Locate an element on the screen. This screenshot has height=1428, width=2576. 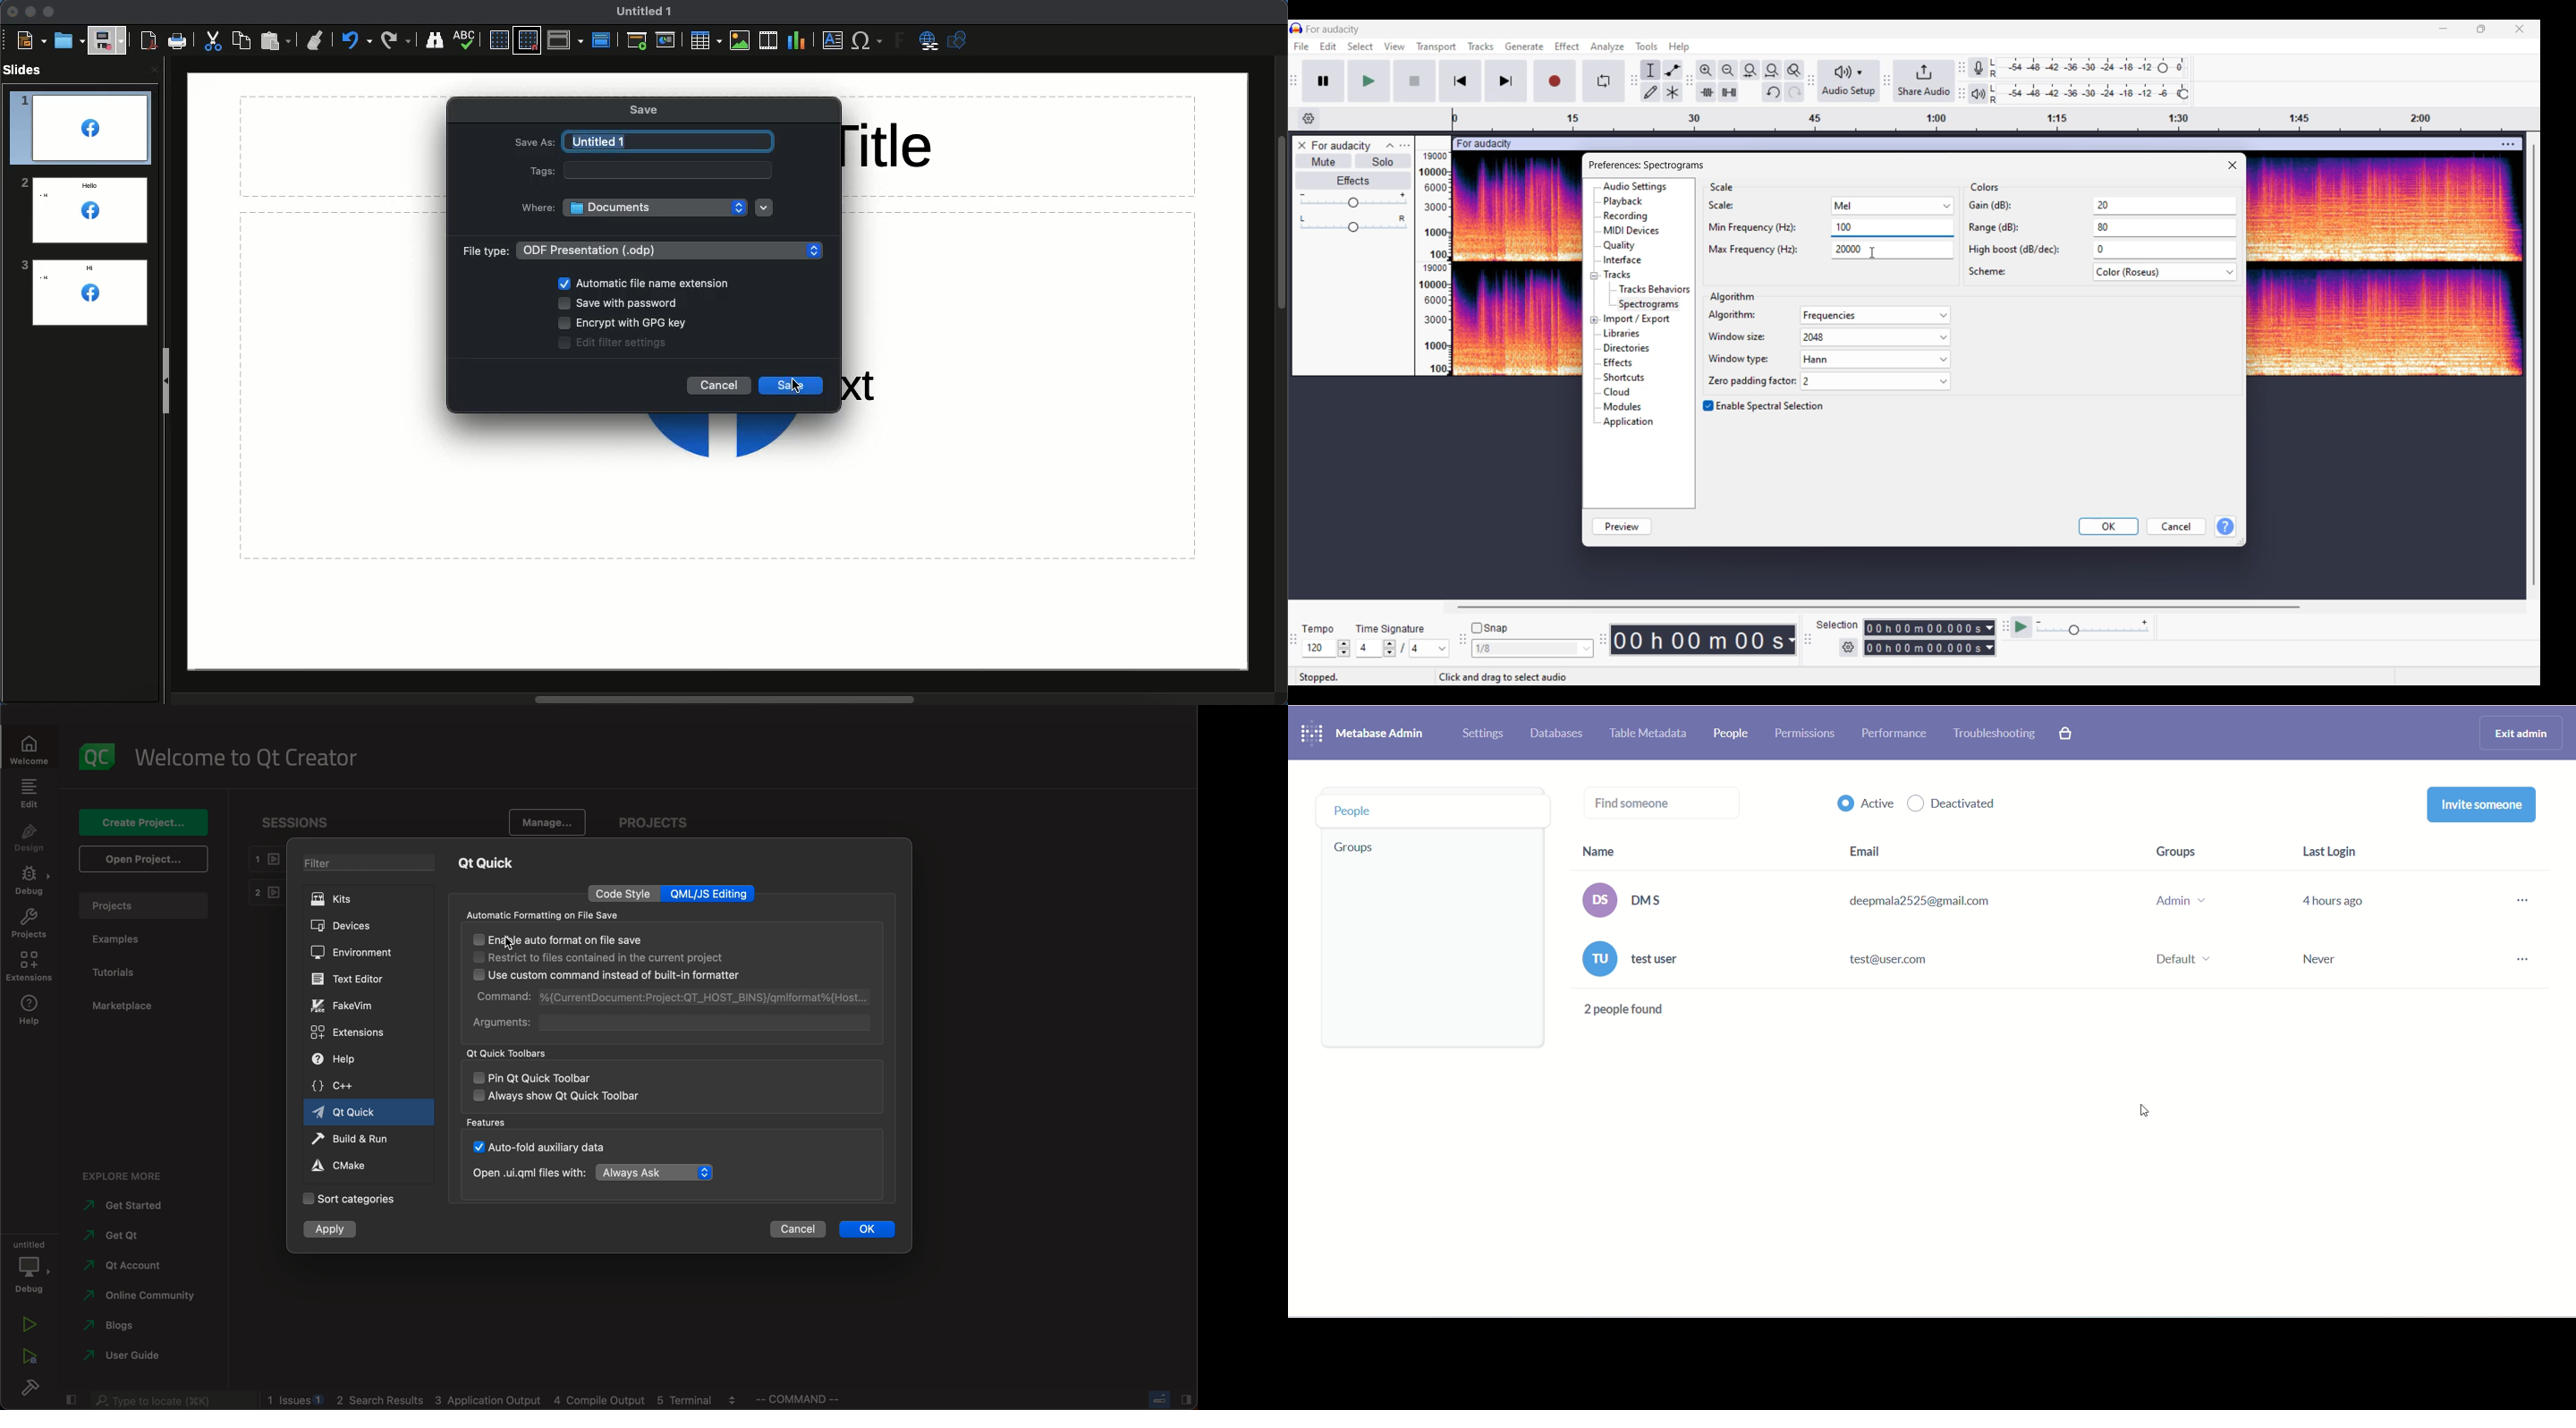
Tags is located at coordinates (646, 170).